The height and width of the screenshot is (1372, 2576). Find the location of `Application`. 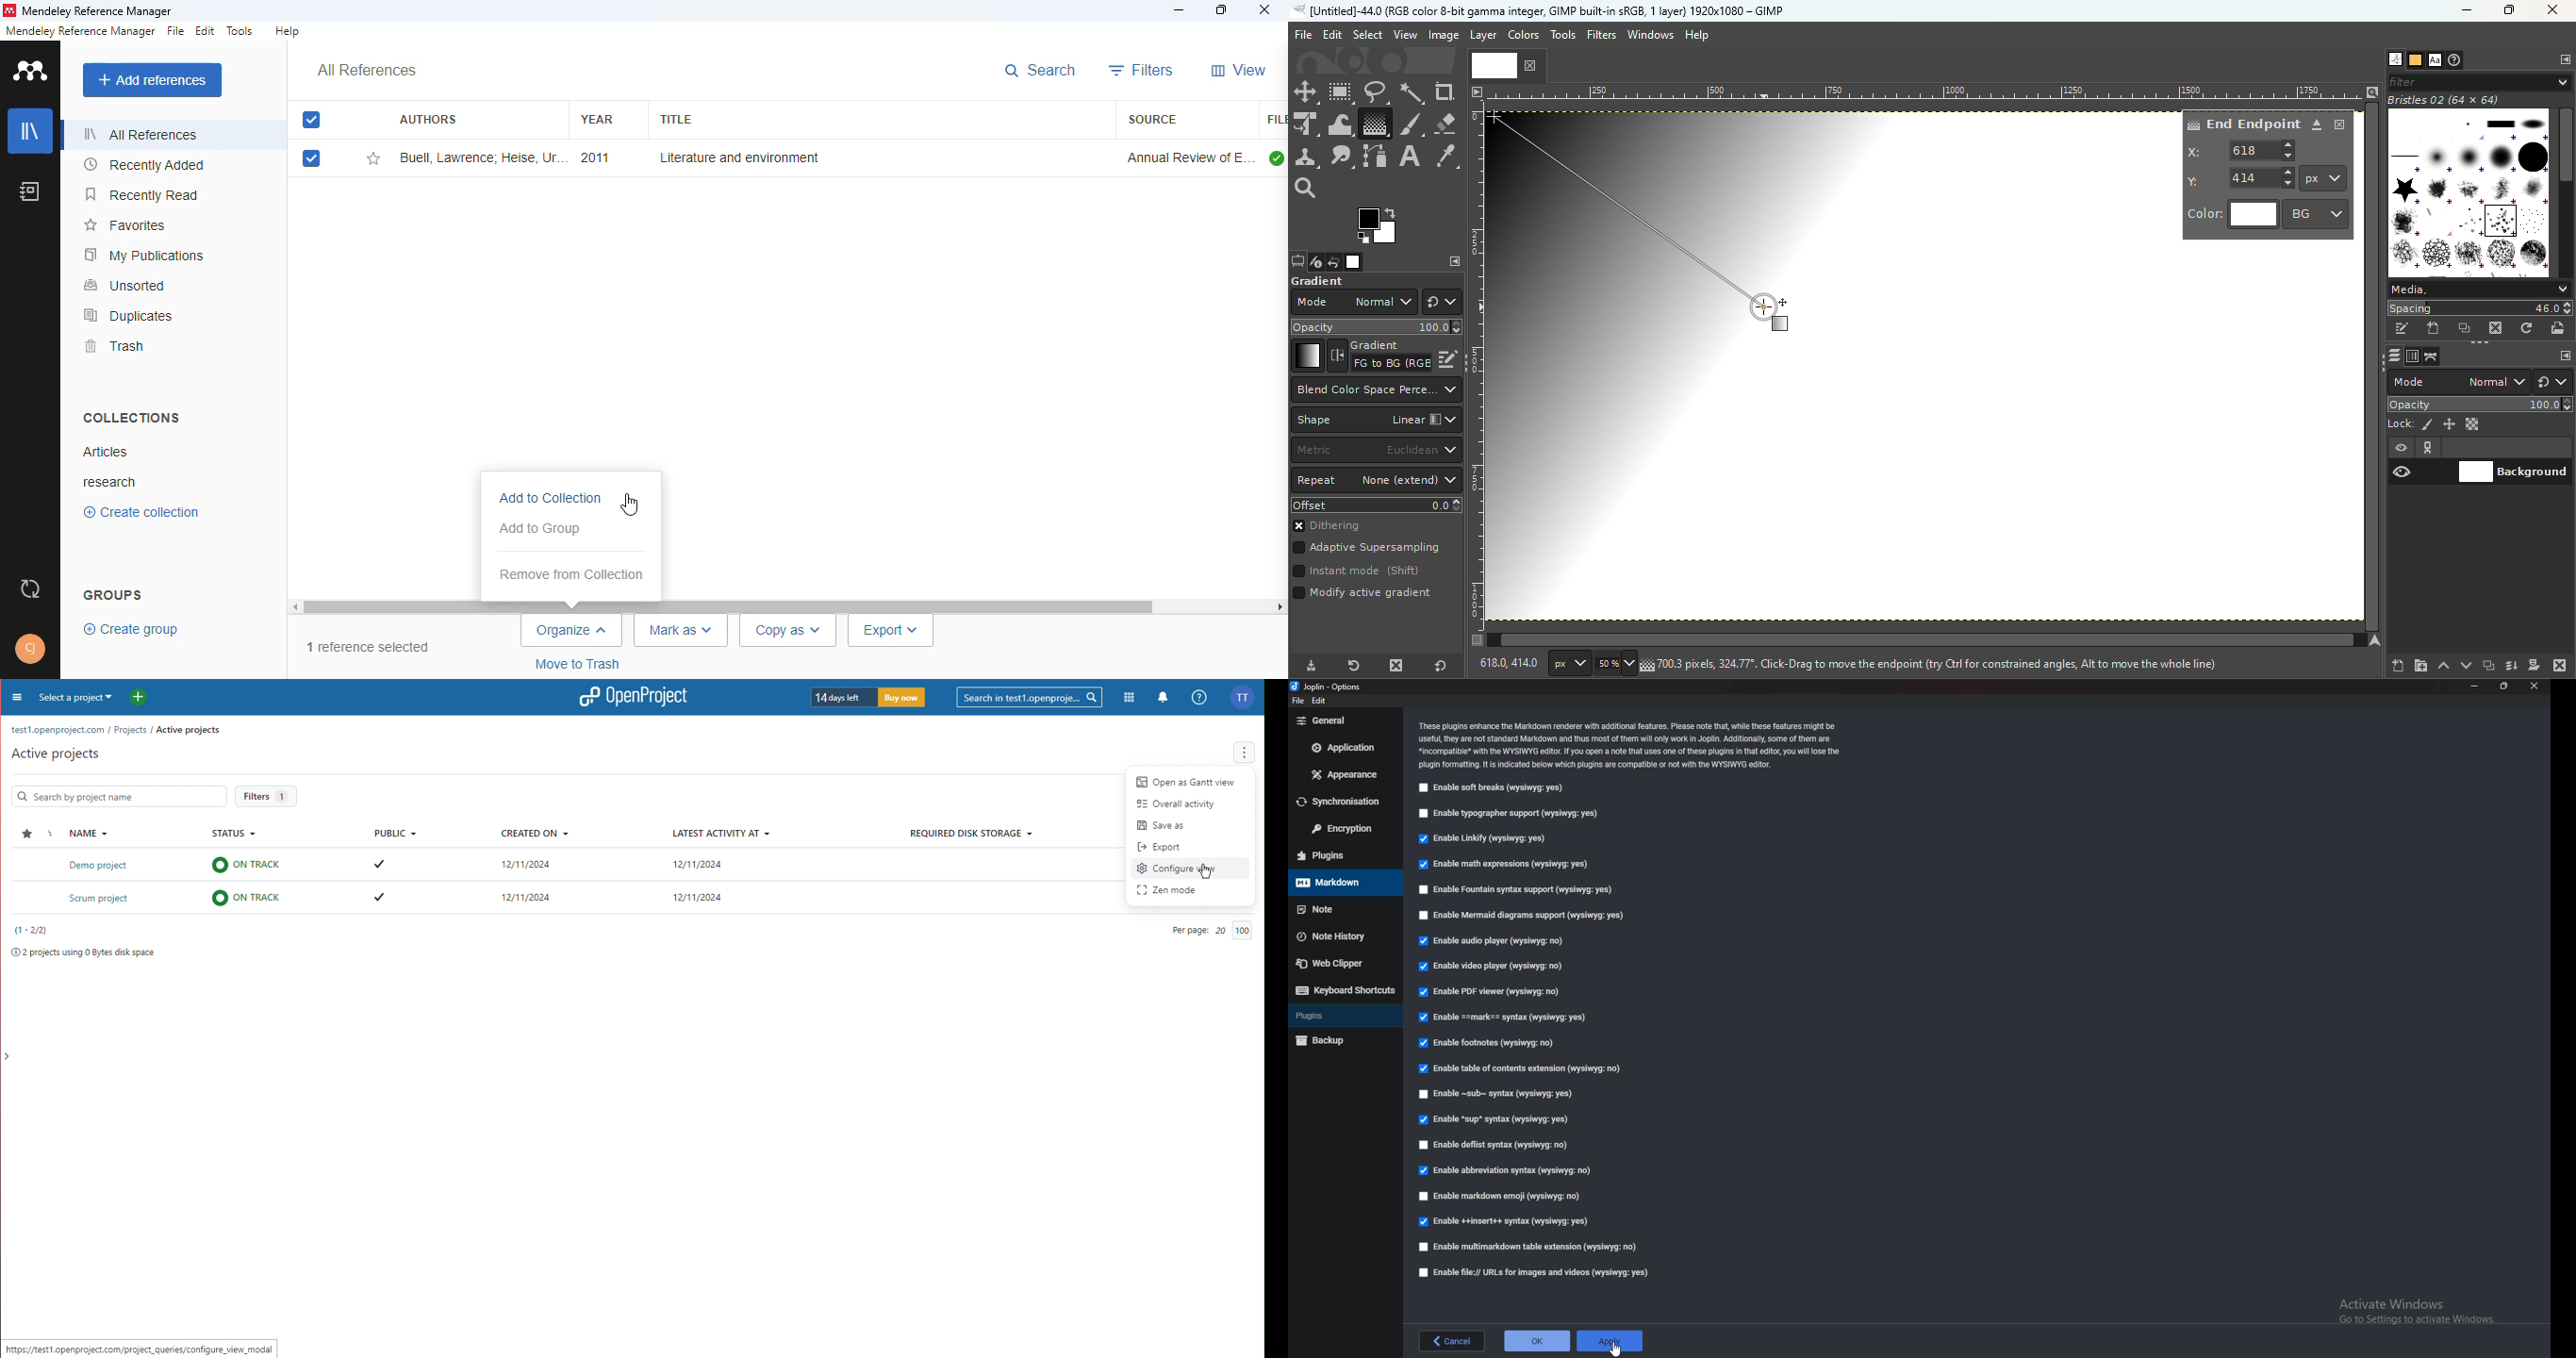

Application is located at coordinates (1344, 749).